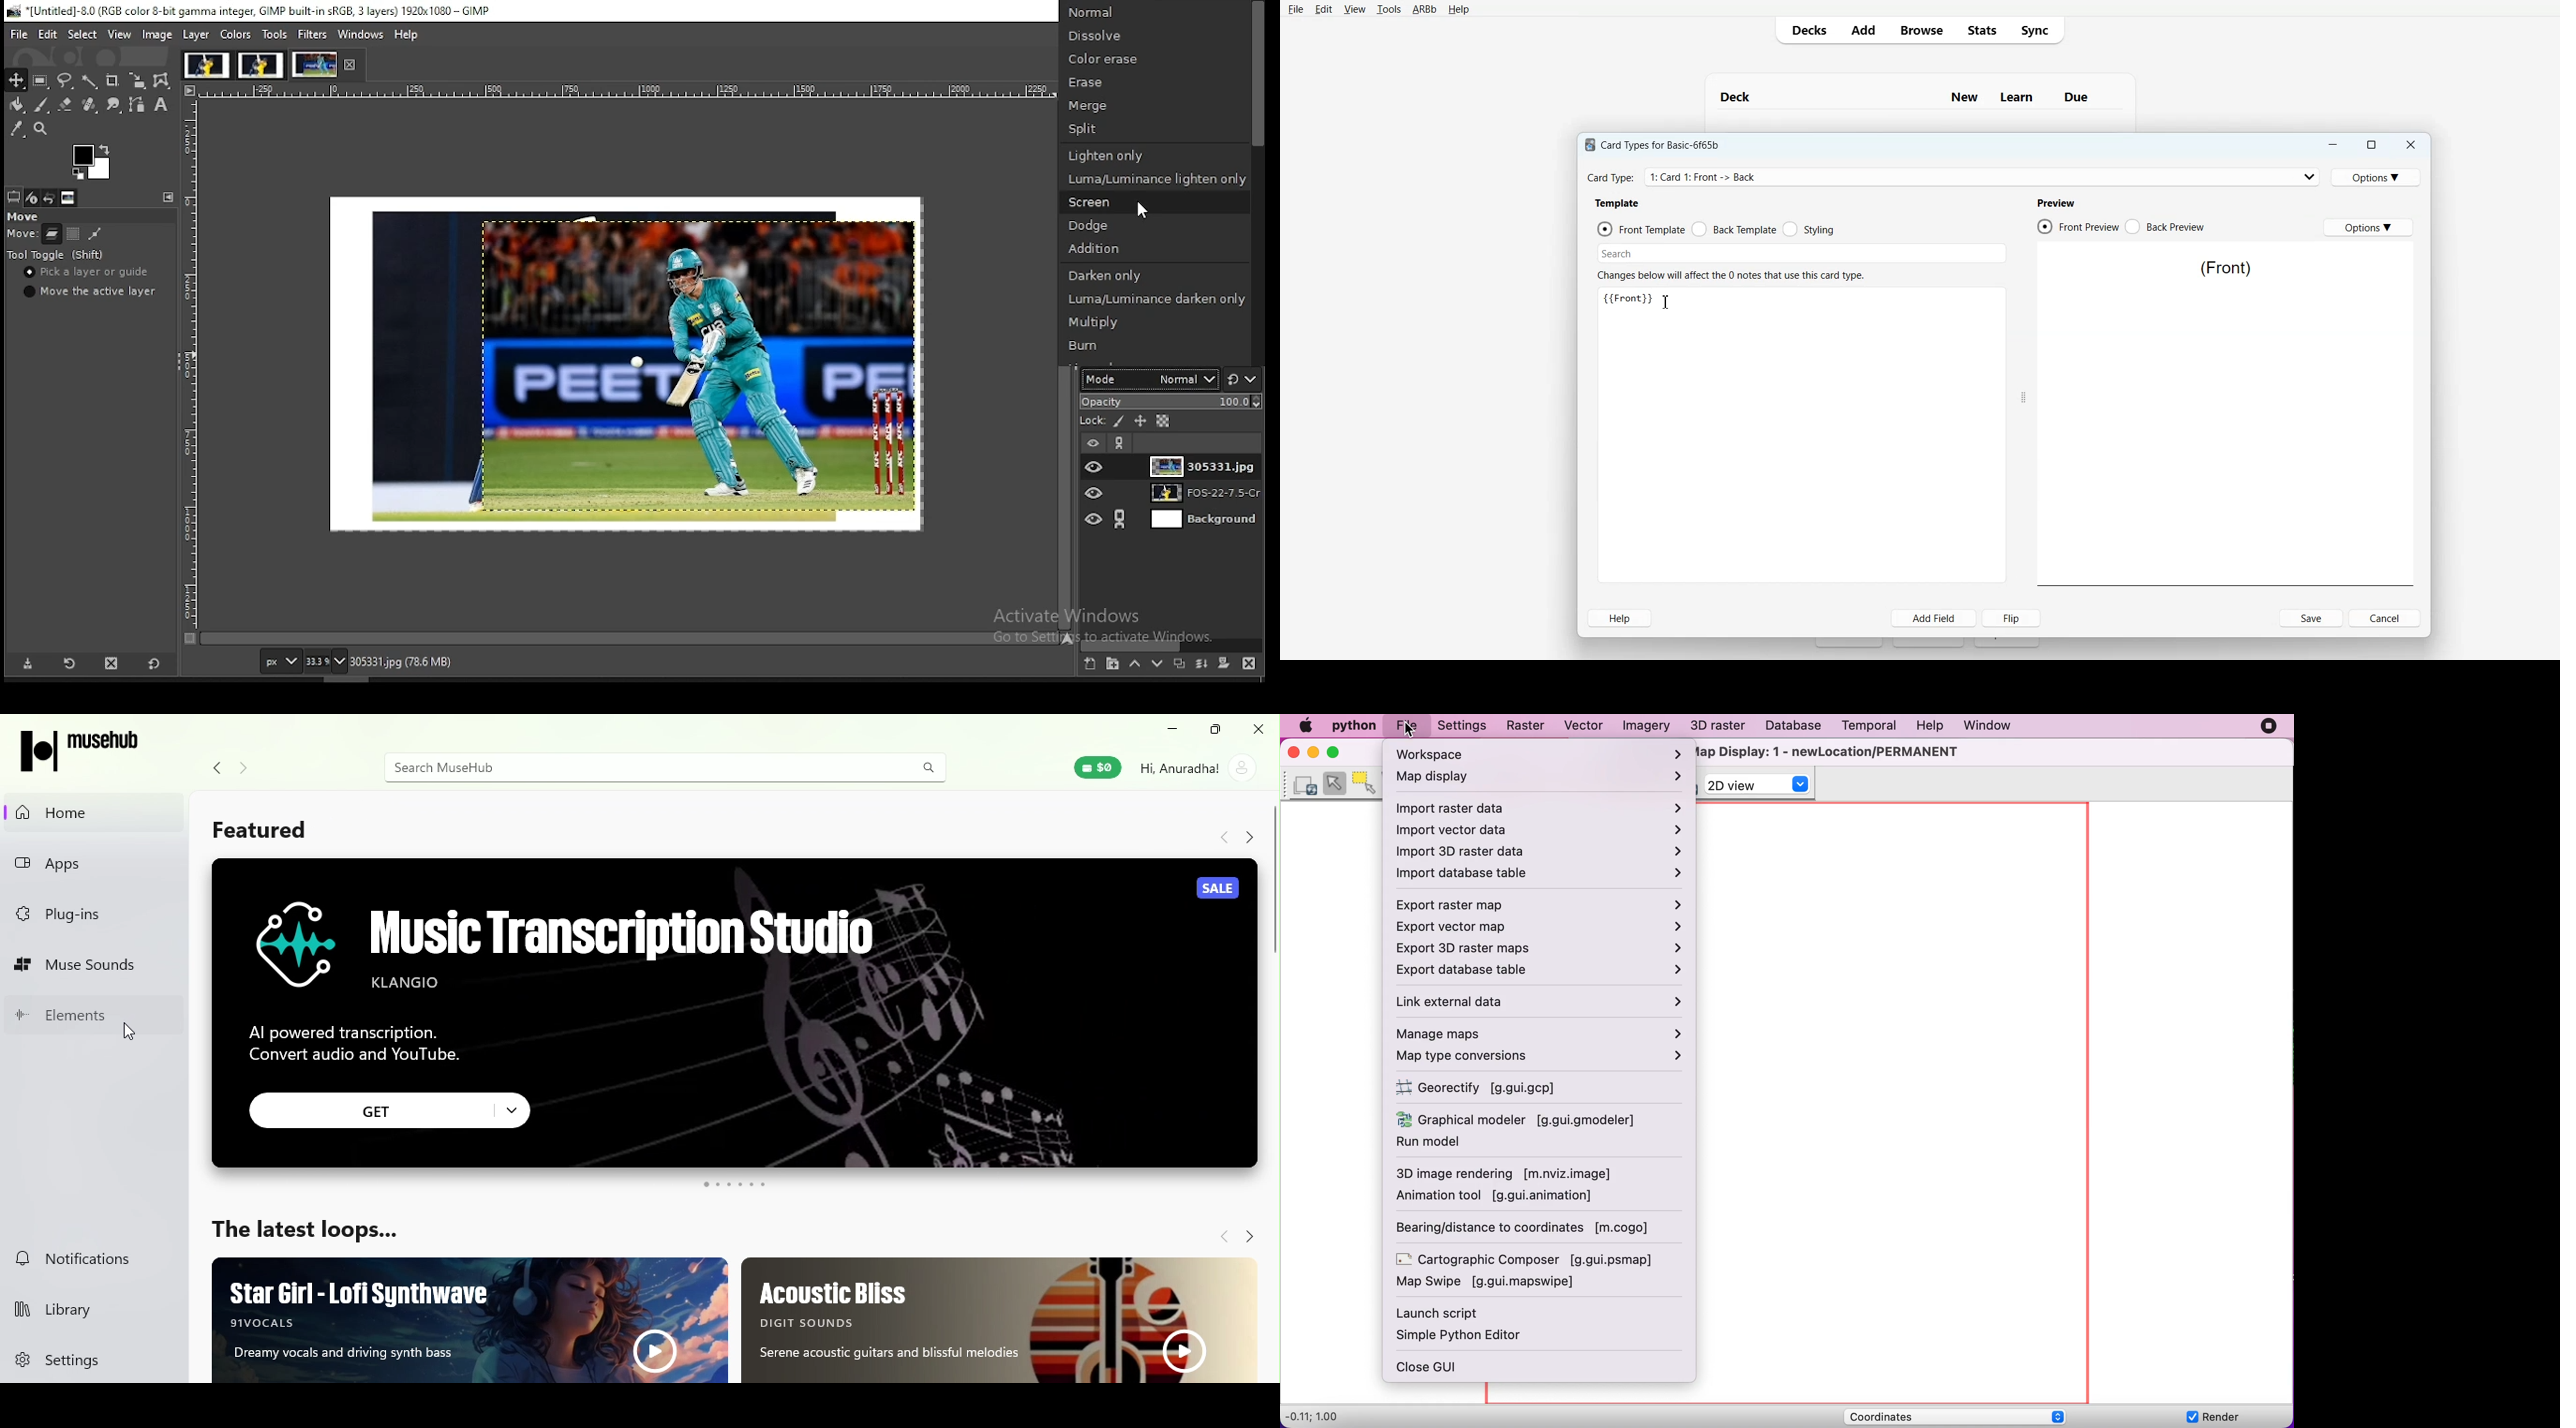 This screenshot has width=2576, height=1428. What do you see at coordinates (1145, 322) in the screenshot?
I see `multiply` at bounding box center [1145, 322].